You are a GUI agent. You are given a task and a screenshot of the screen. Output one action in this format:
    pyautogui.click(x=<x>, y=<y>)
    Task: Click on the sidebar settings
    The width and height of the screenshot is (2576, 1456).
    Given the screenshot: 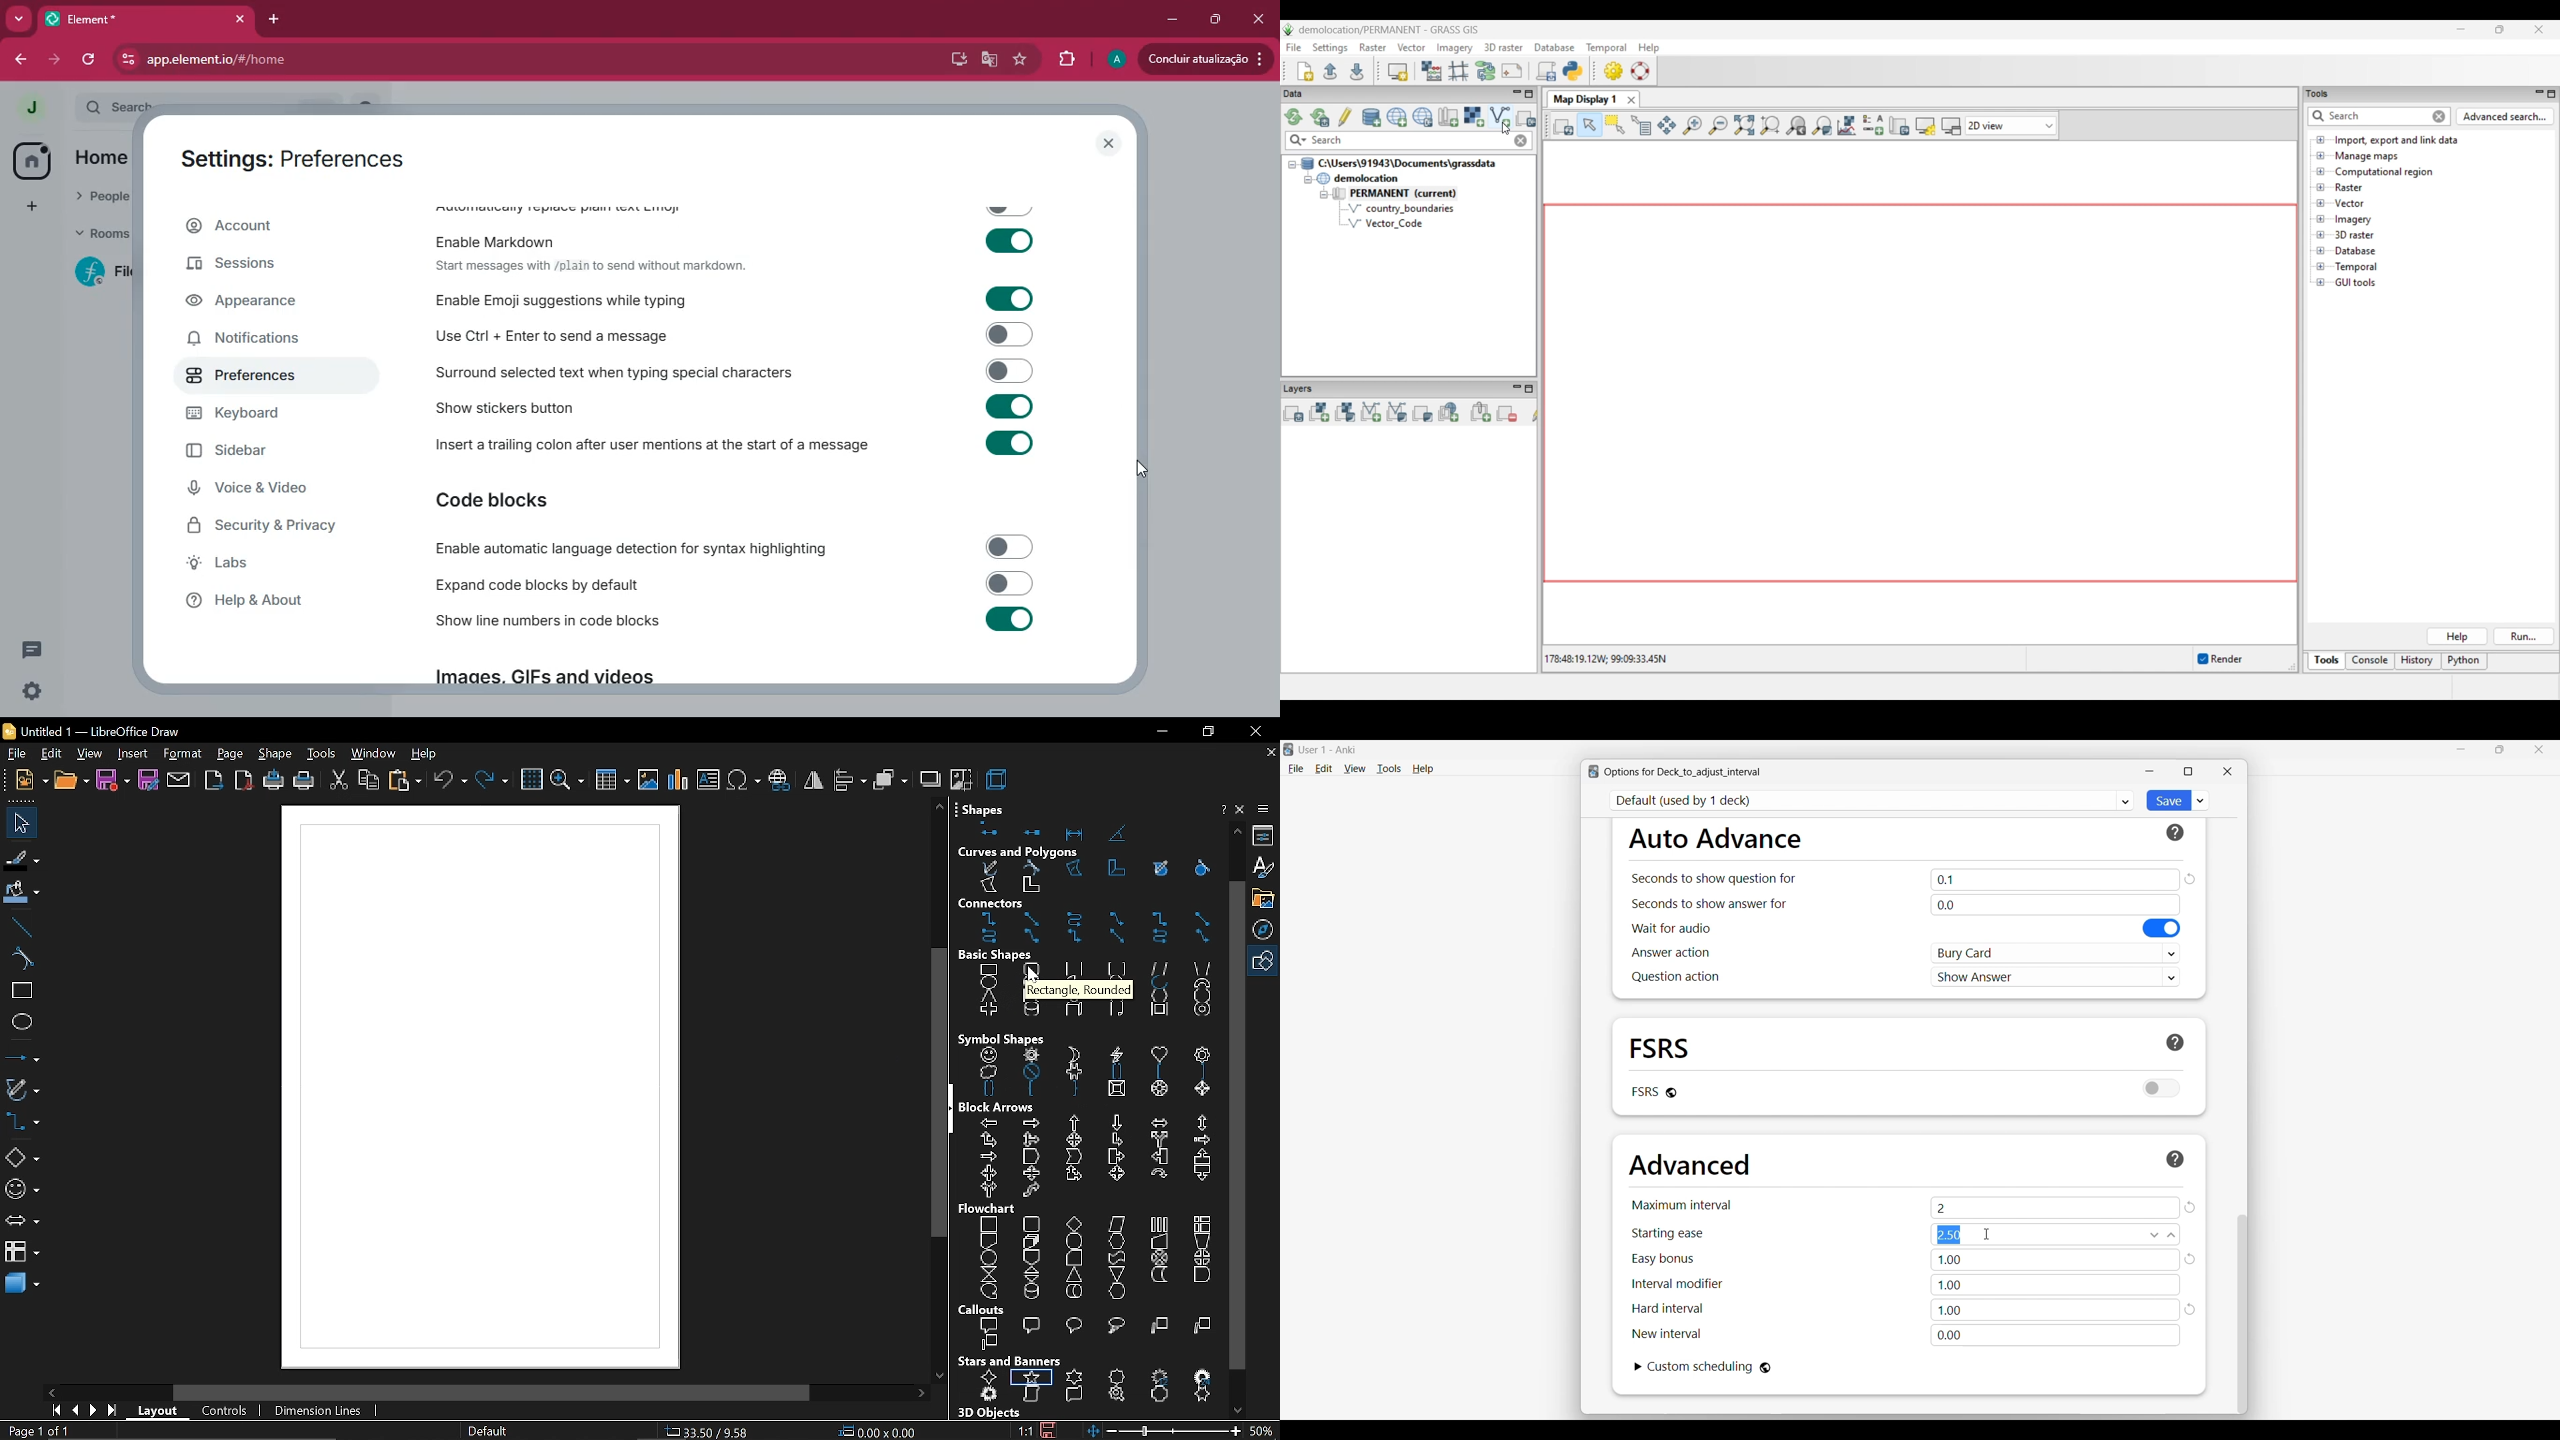 What is the action you would take?
    pyautogui.click(x=1265, y=809)
    